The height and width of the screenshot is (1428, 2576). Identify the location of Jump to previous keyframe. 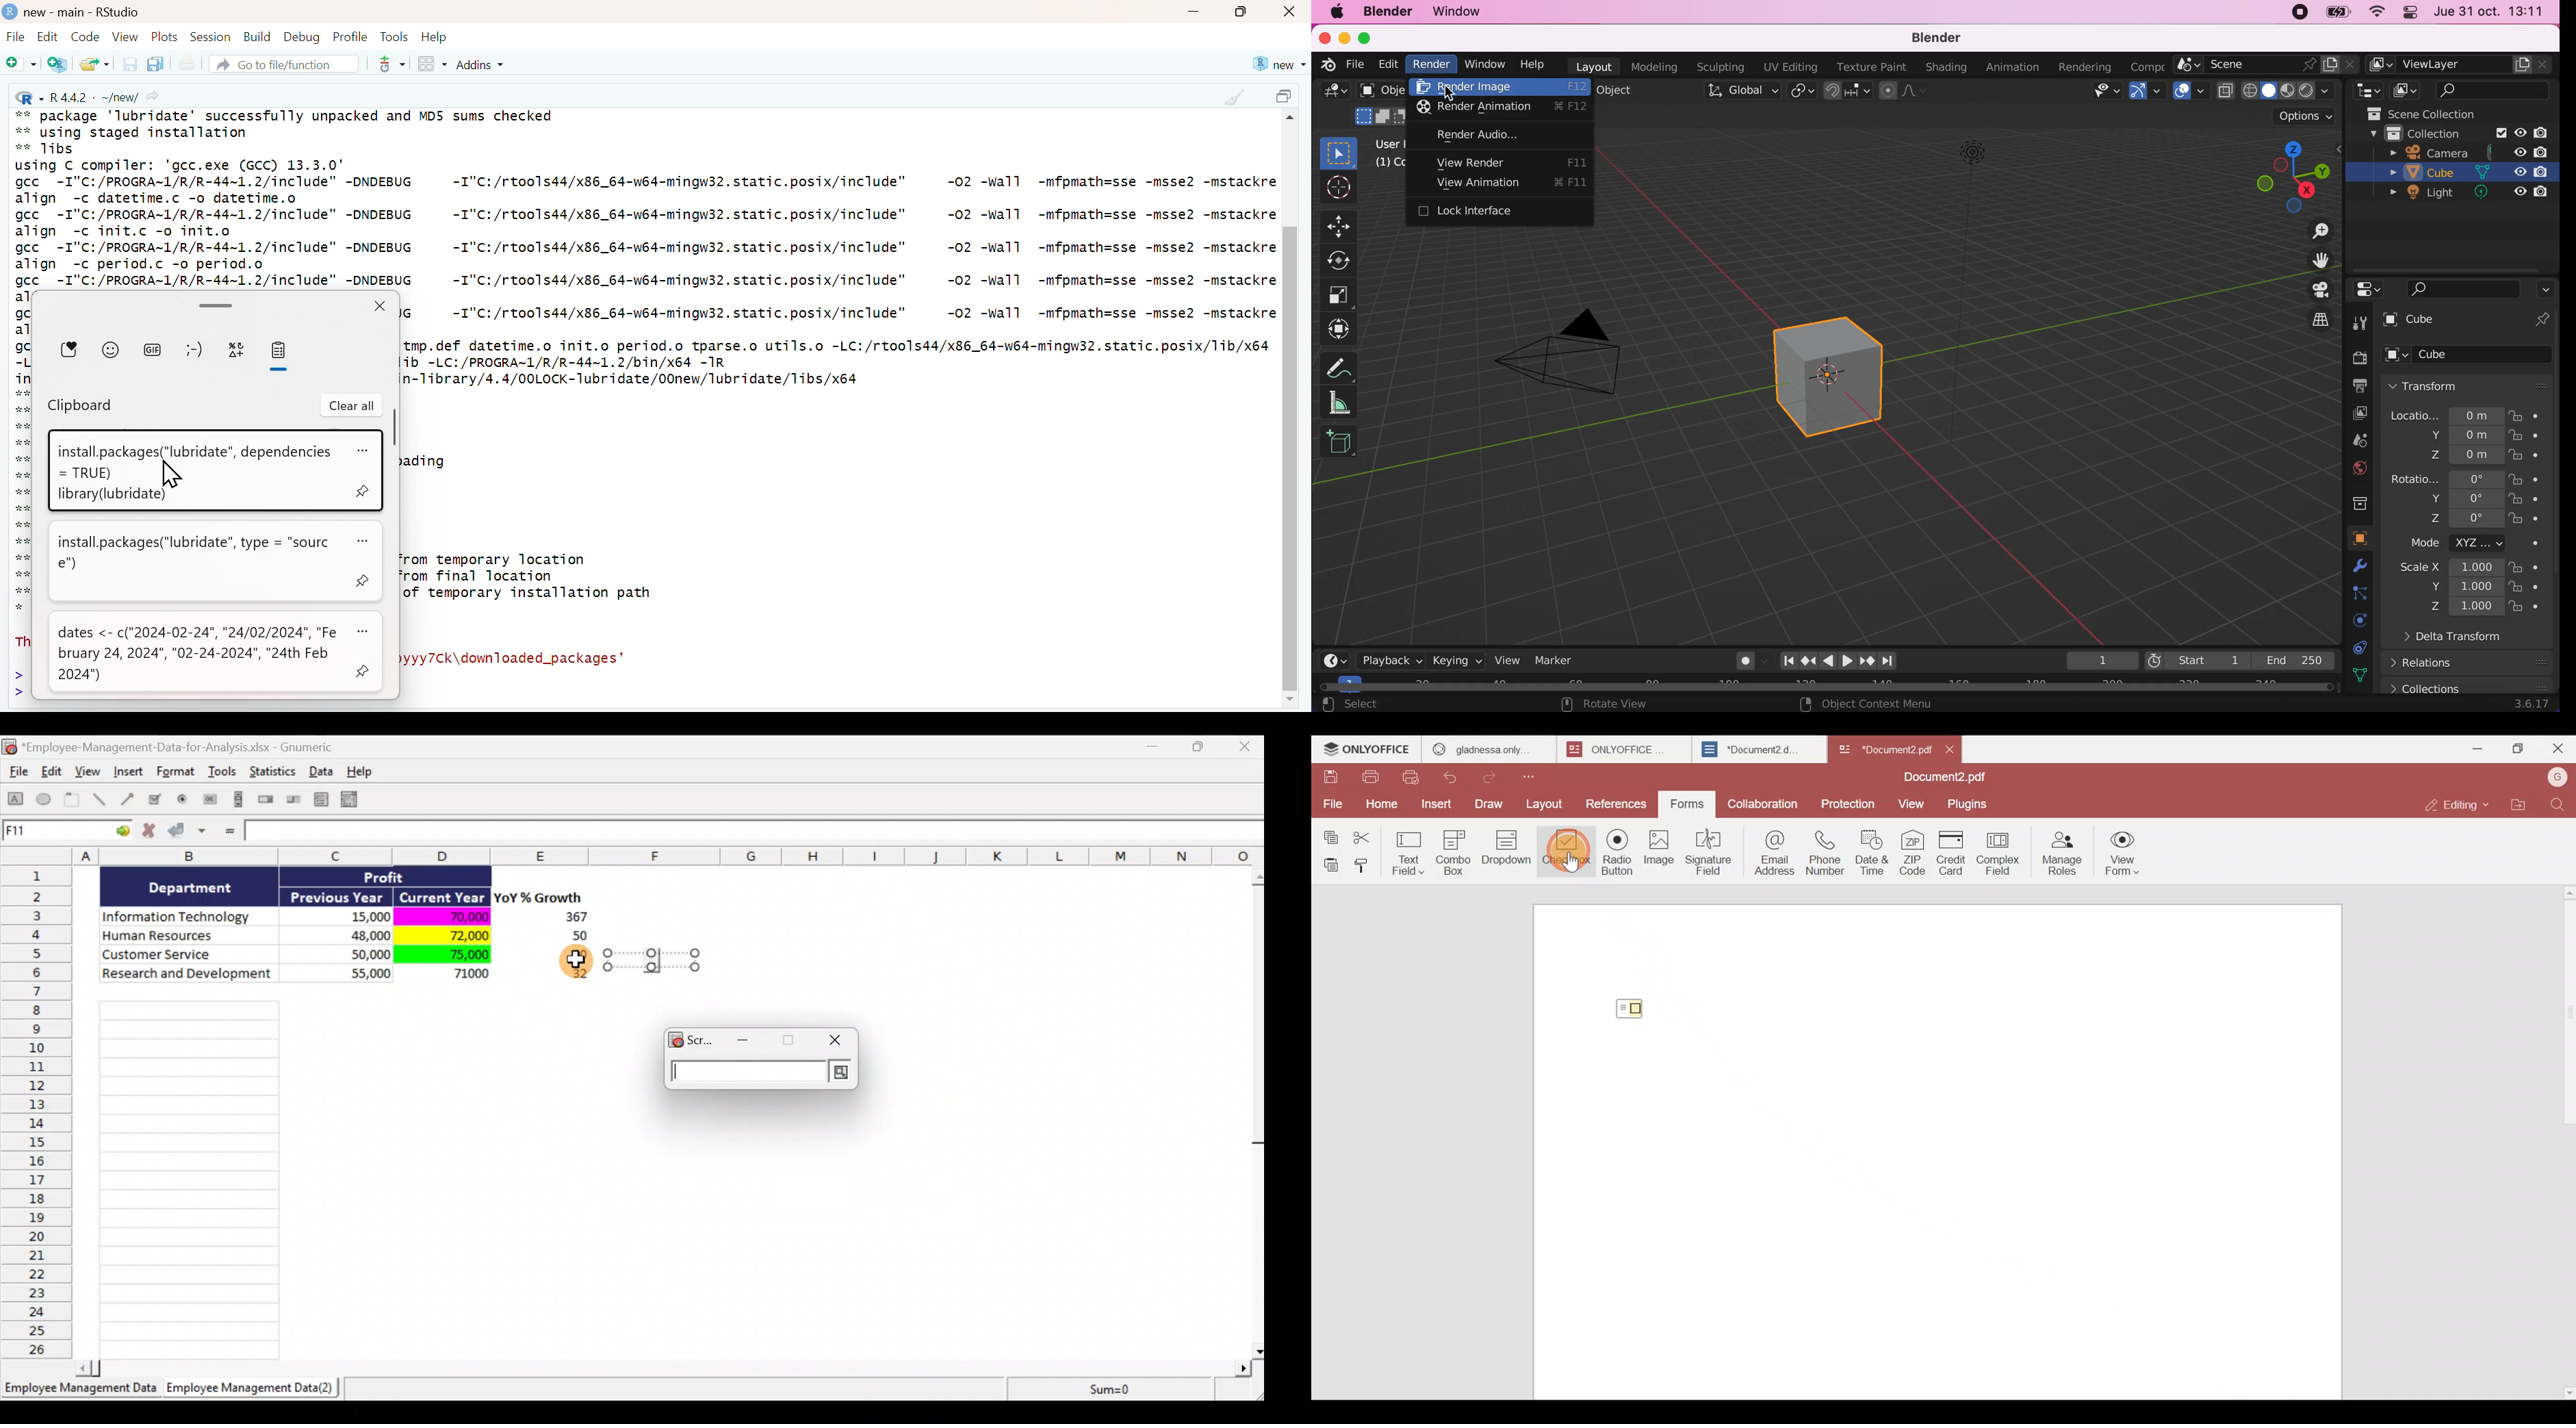
(1807, 659).